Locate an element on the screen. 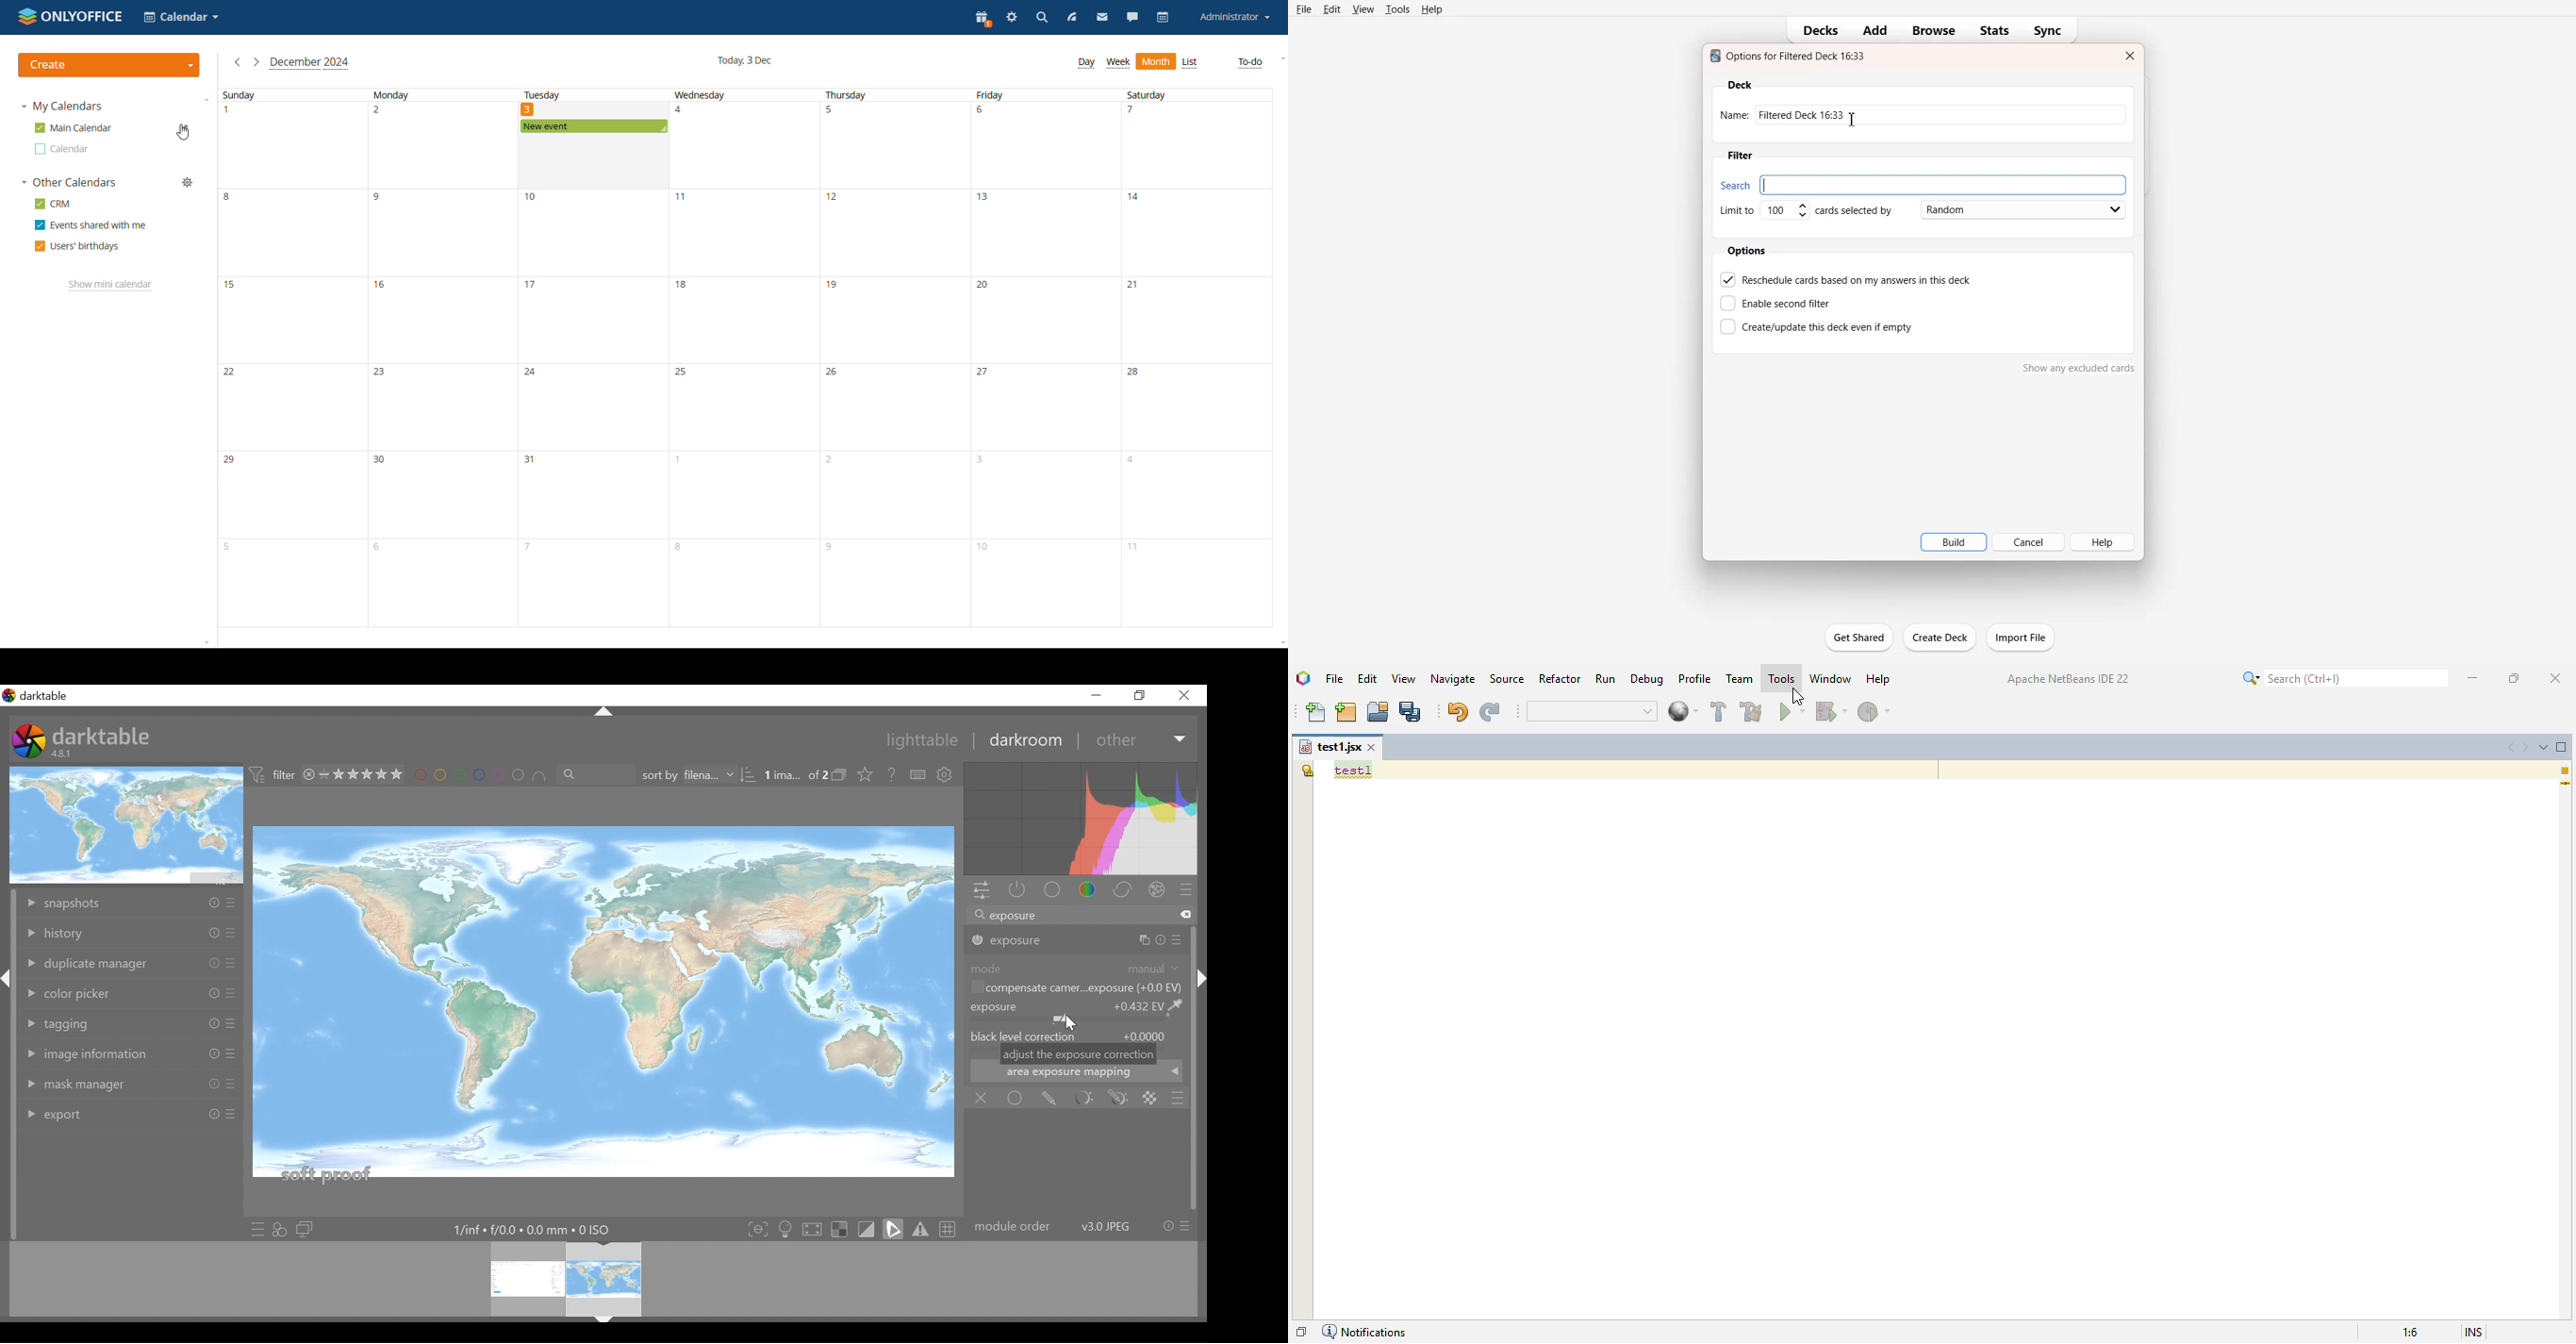  Search bar is located at coordinates (1919, 183).